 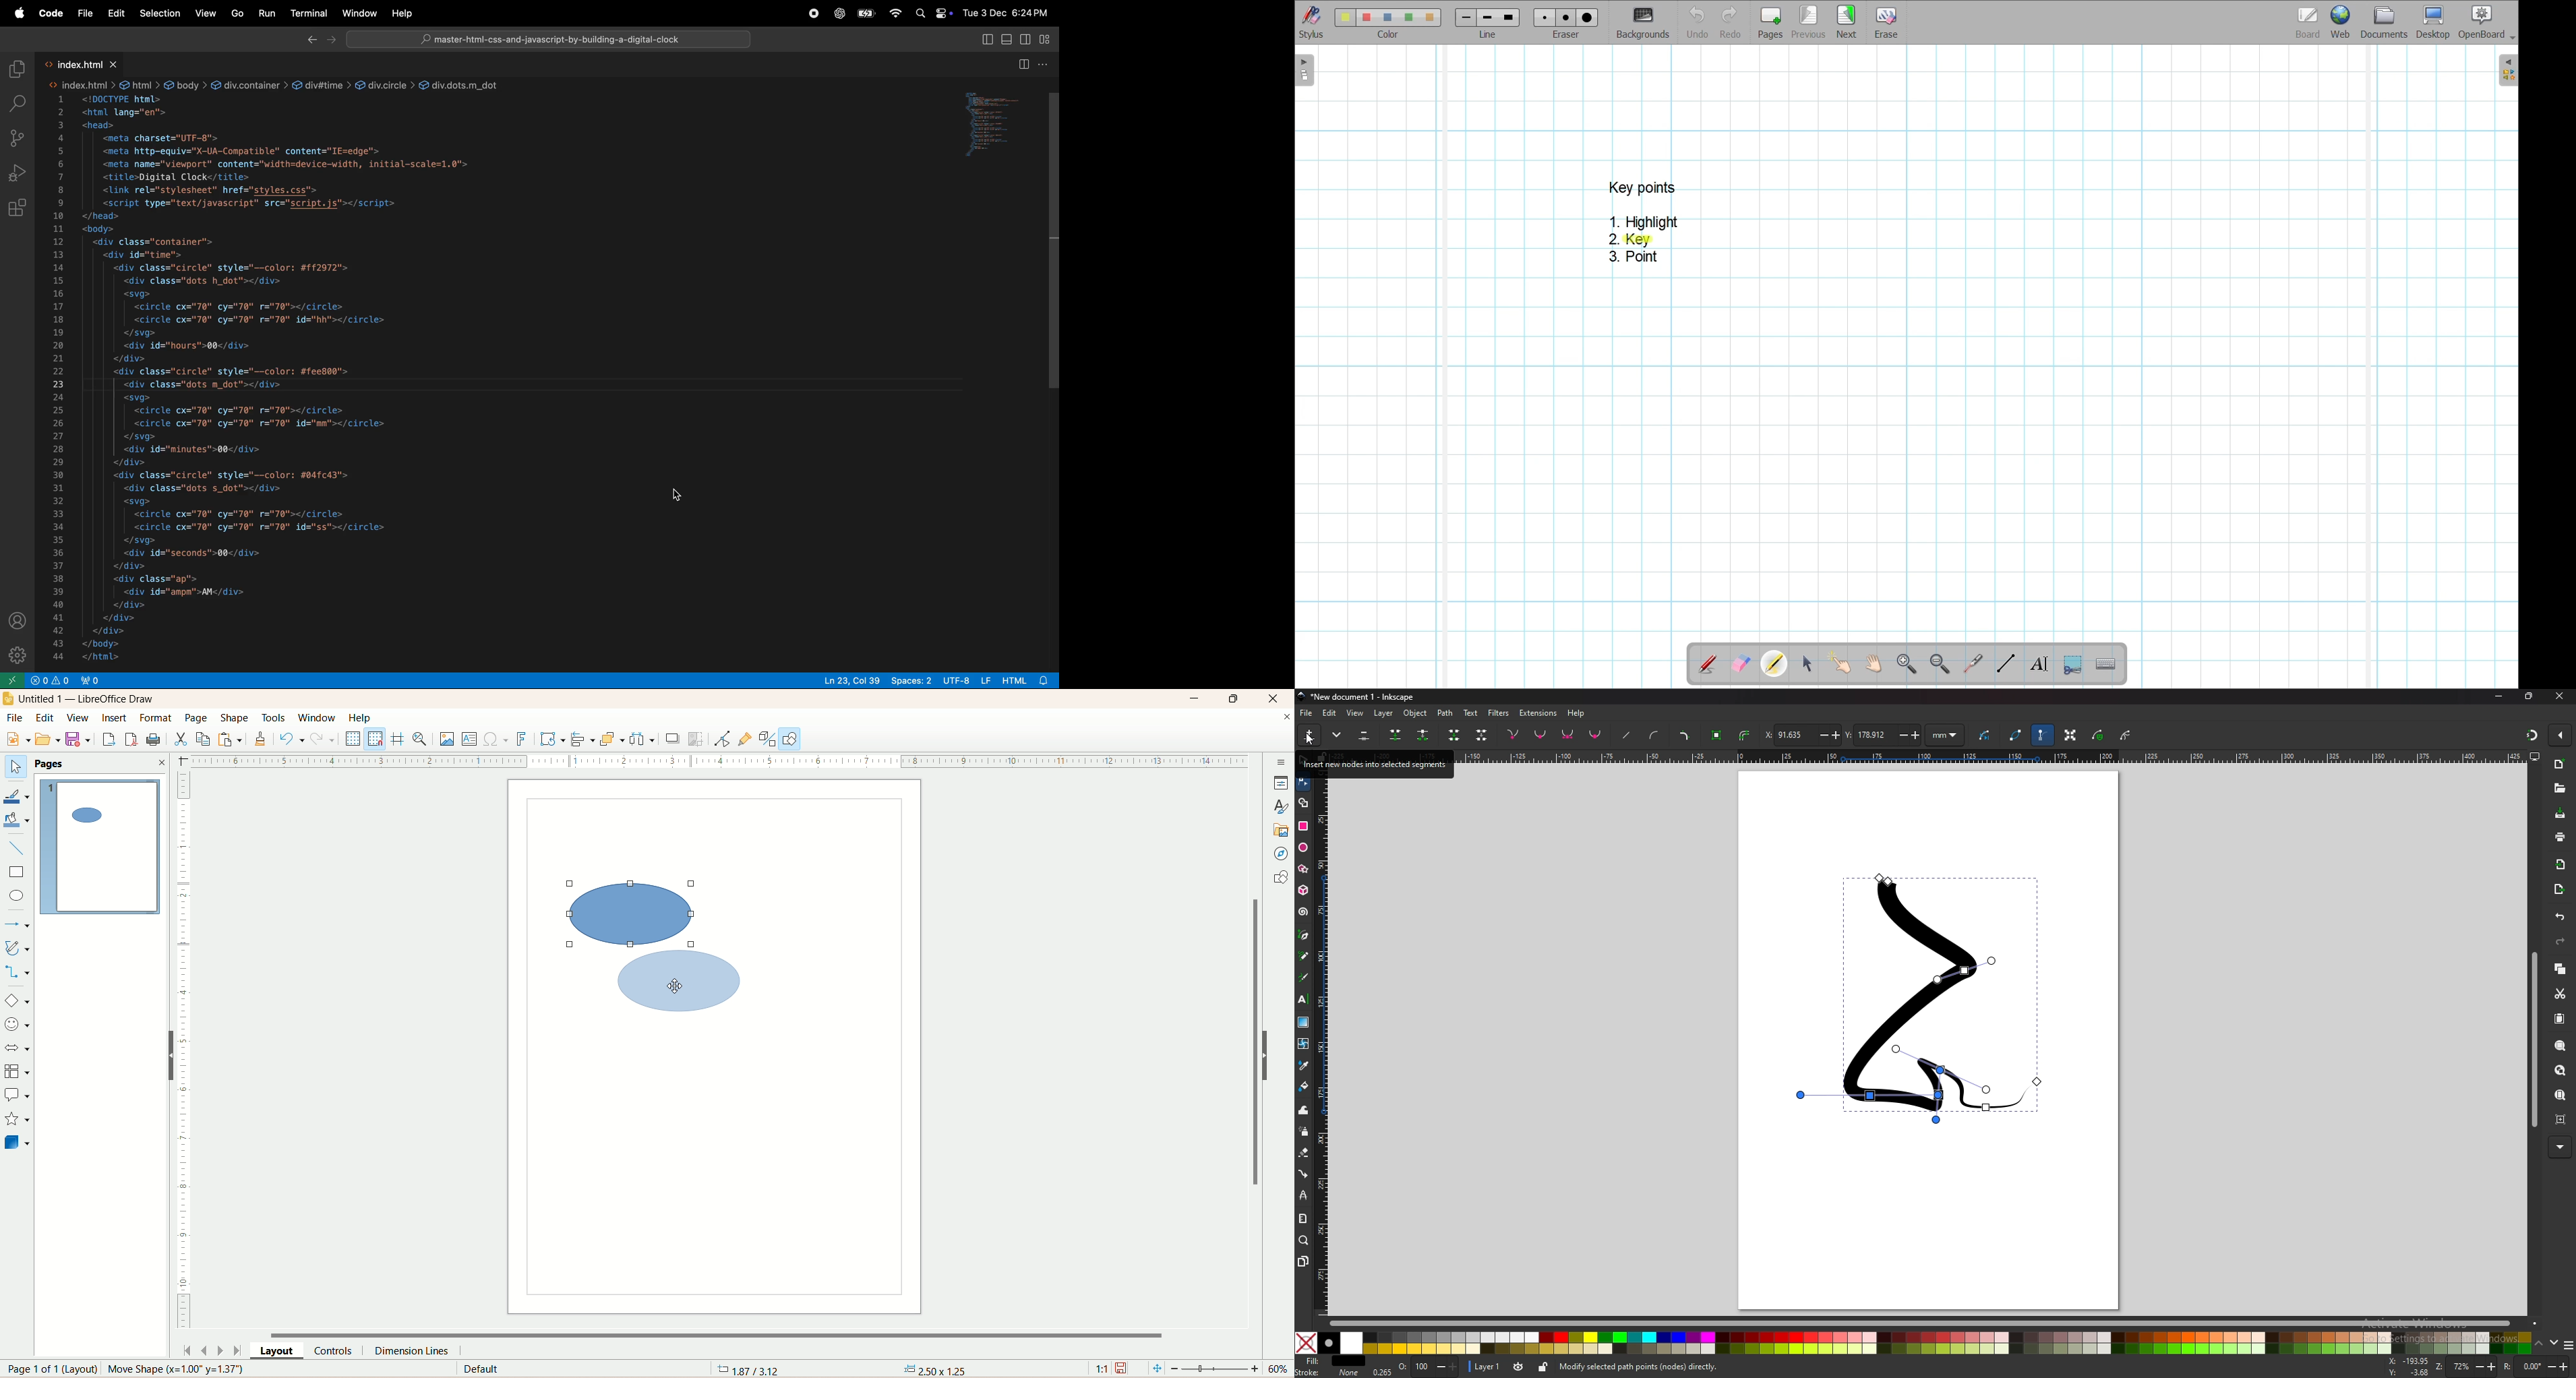 I want to click on edit, so click(x=1331, y=712).